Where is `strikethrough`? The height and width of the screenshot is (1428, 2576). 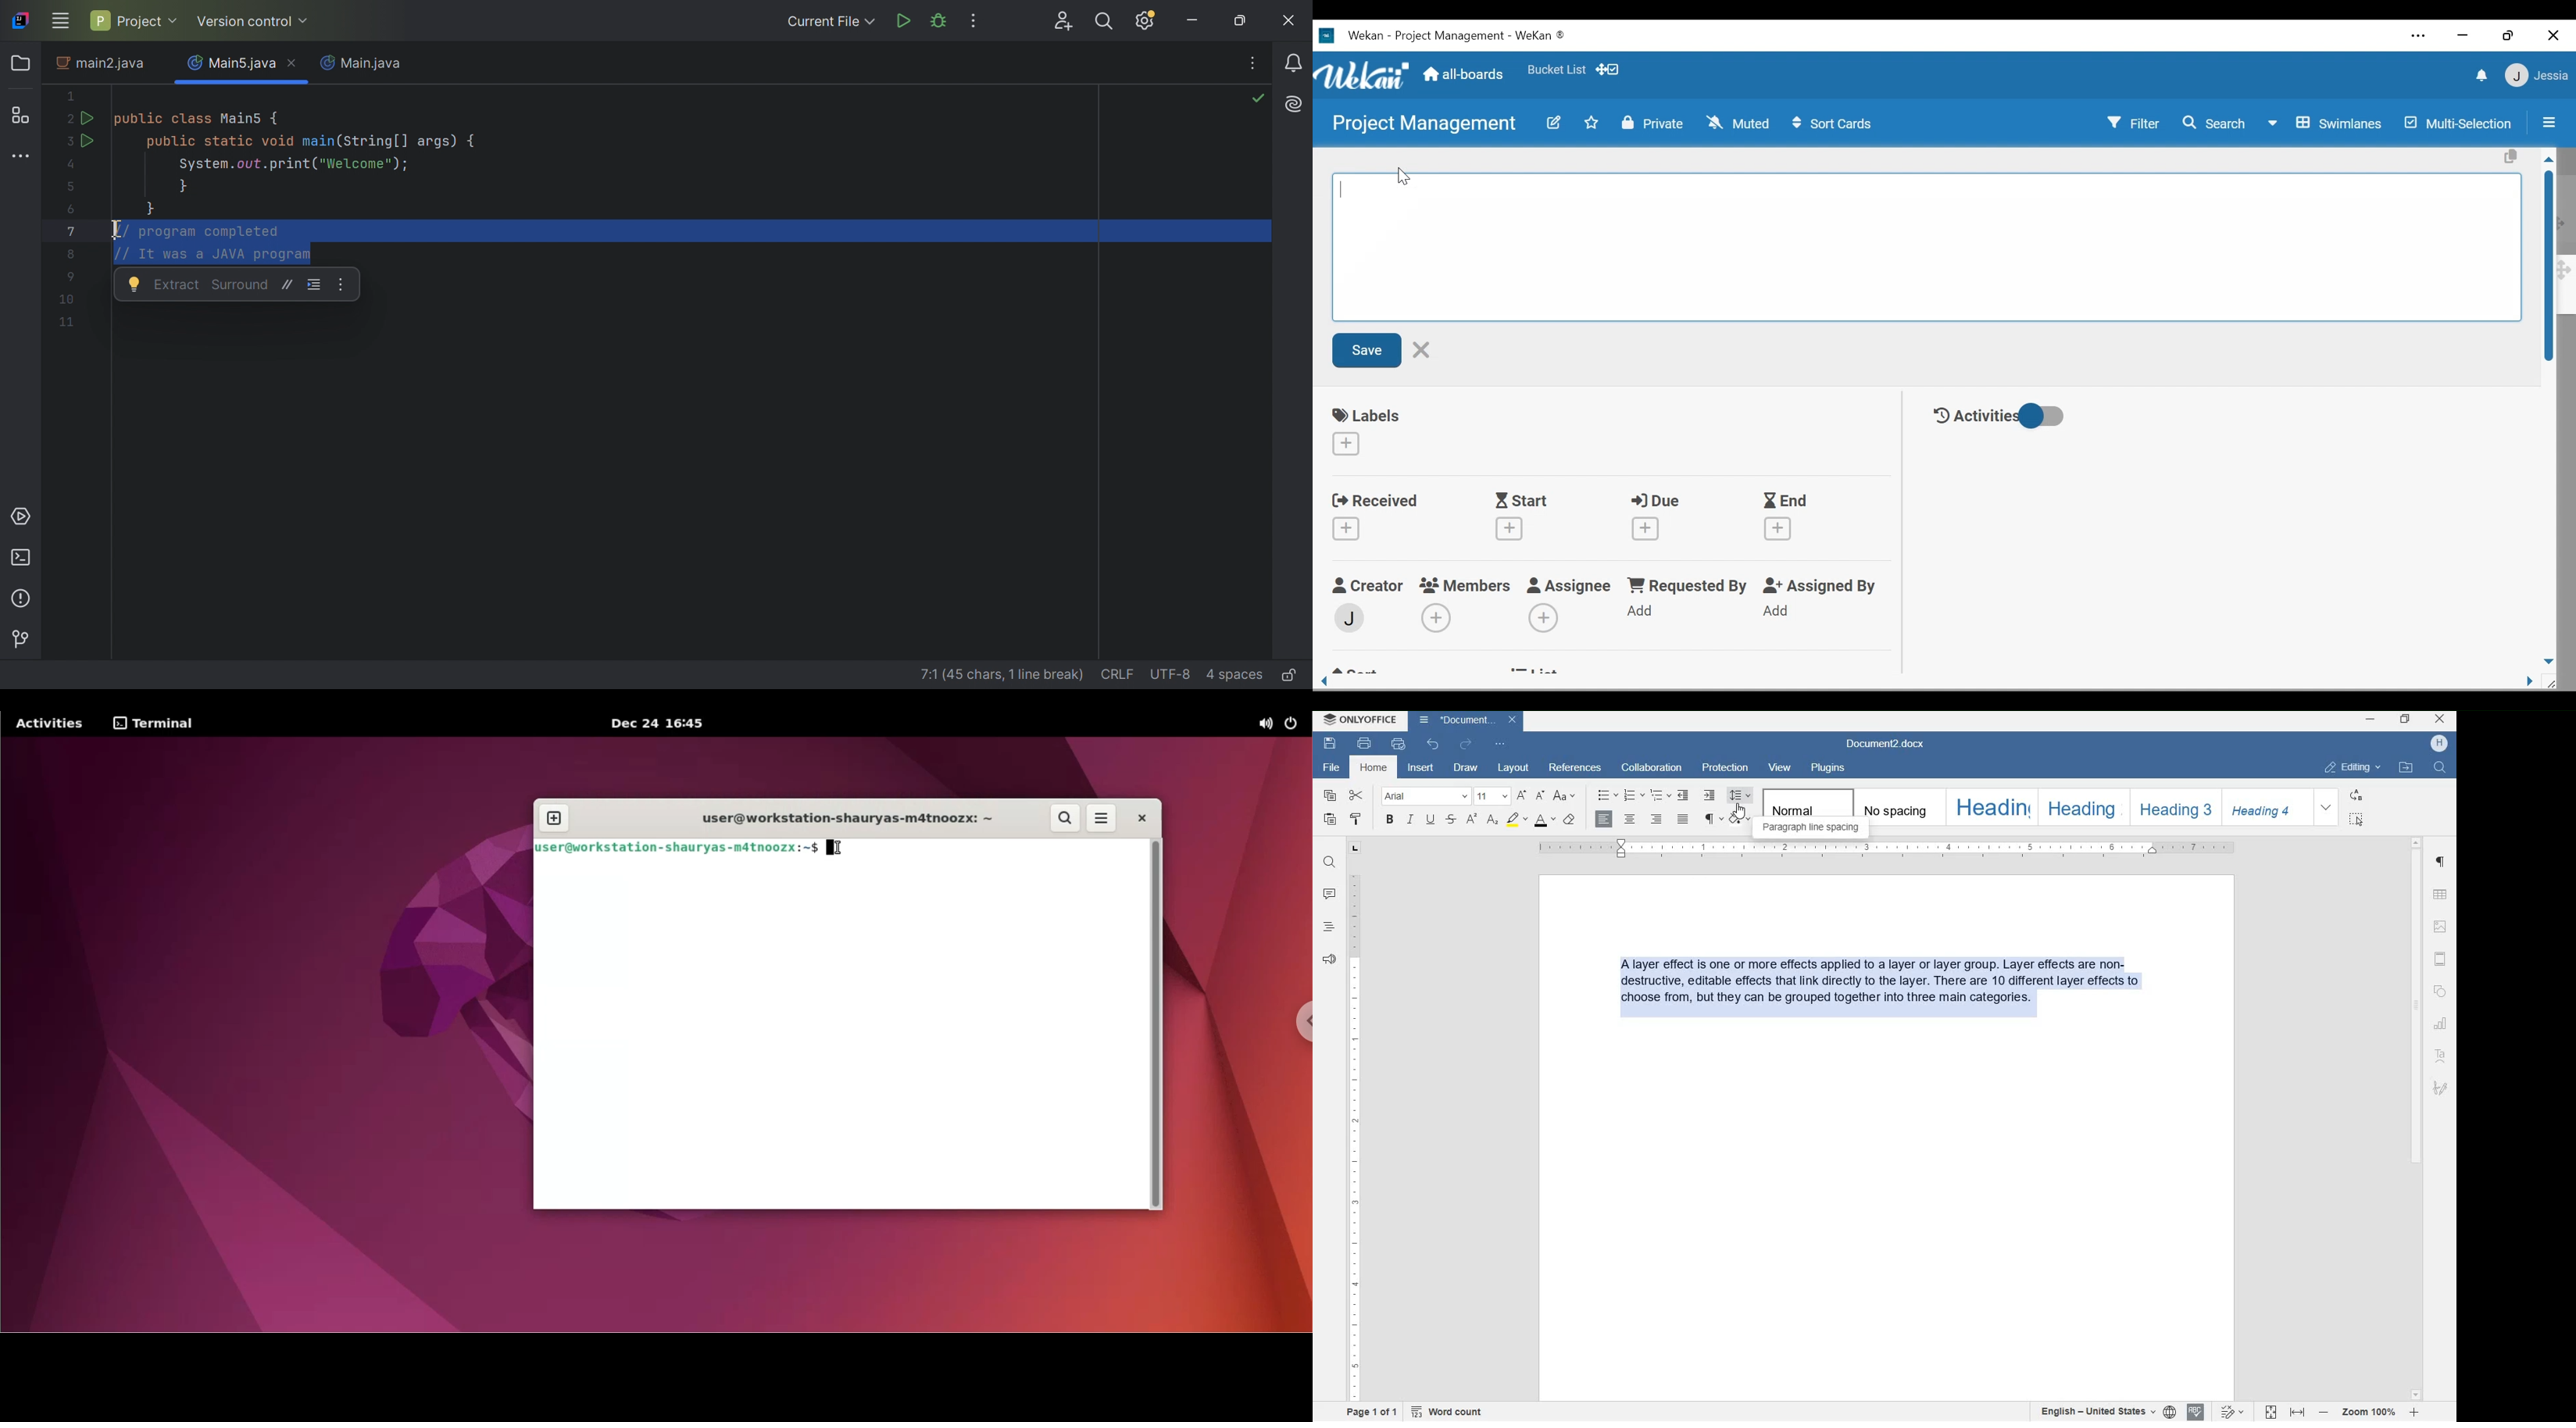
strikethrough is located at coordinates (1452, 820).